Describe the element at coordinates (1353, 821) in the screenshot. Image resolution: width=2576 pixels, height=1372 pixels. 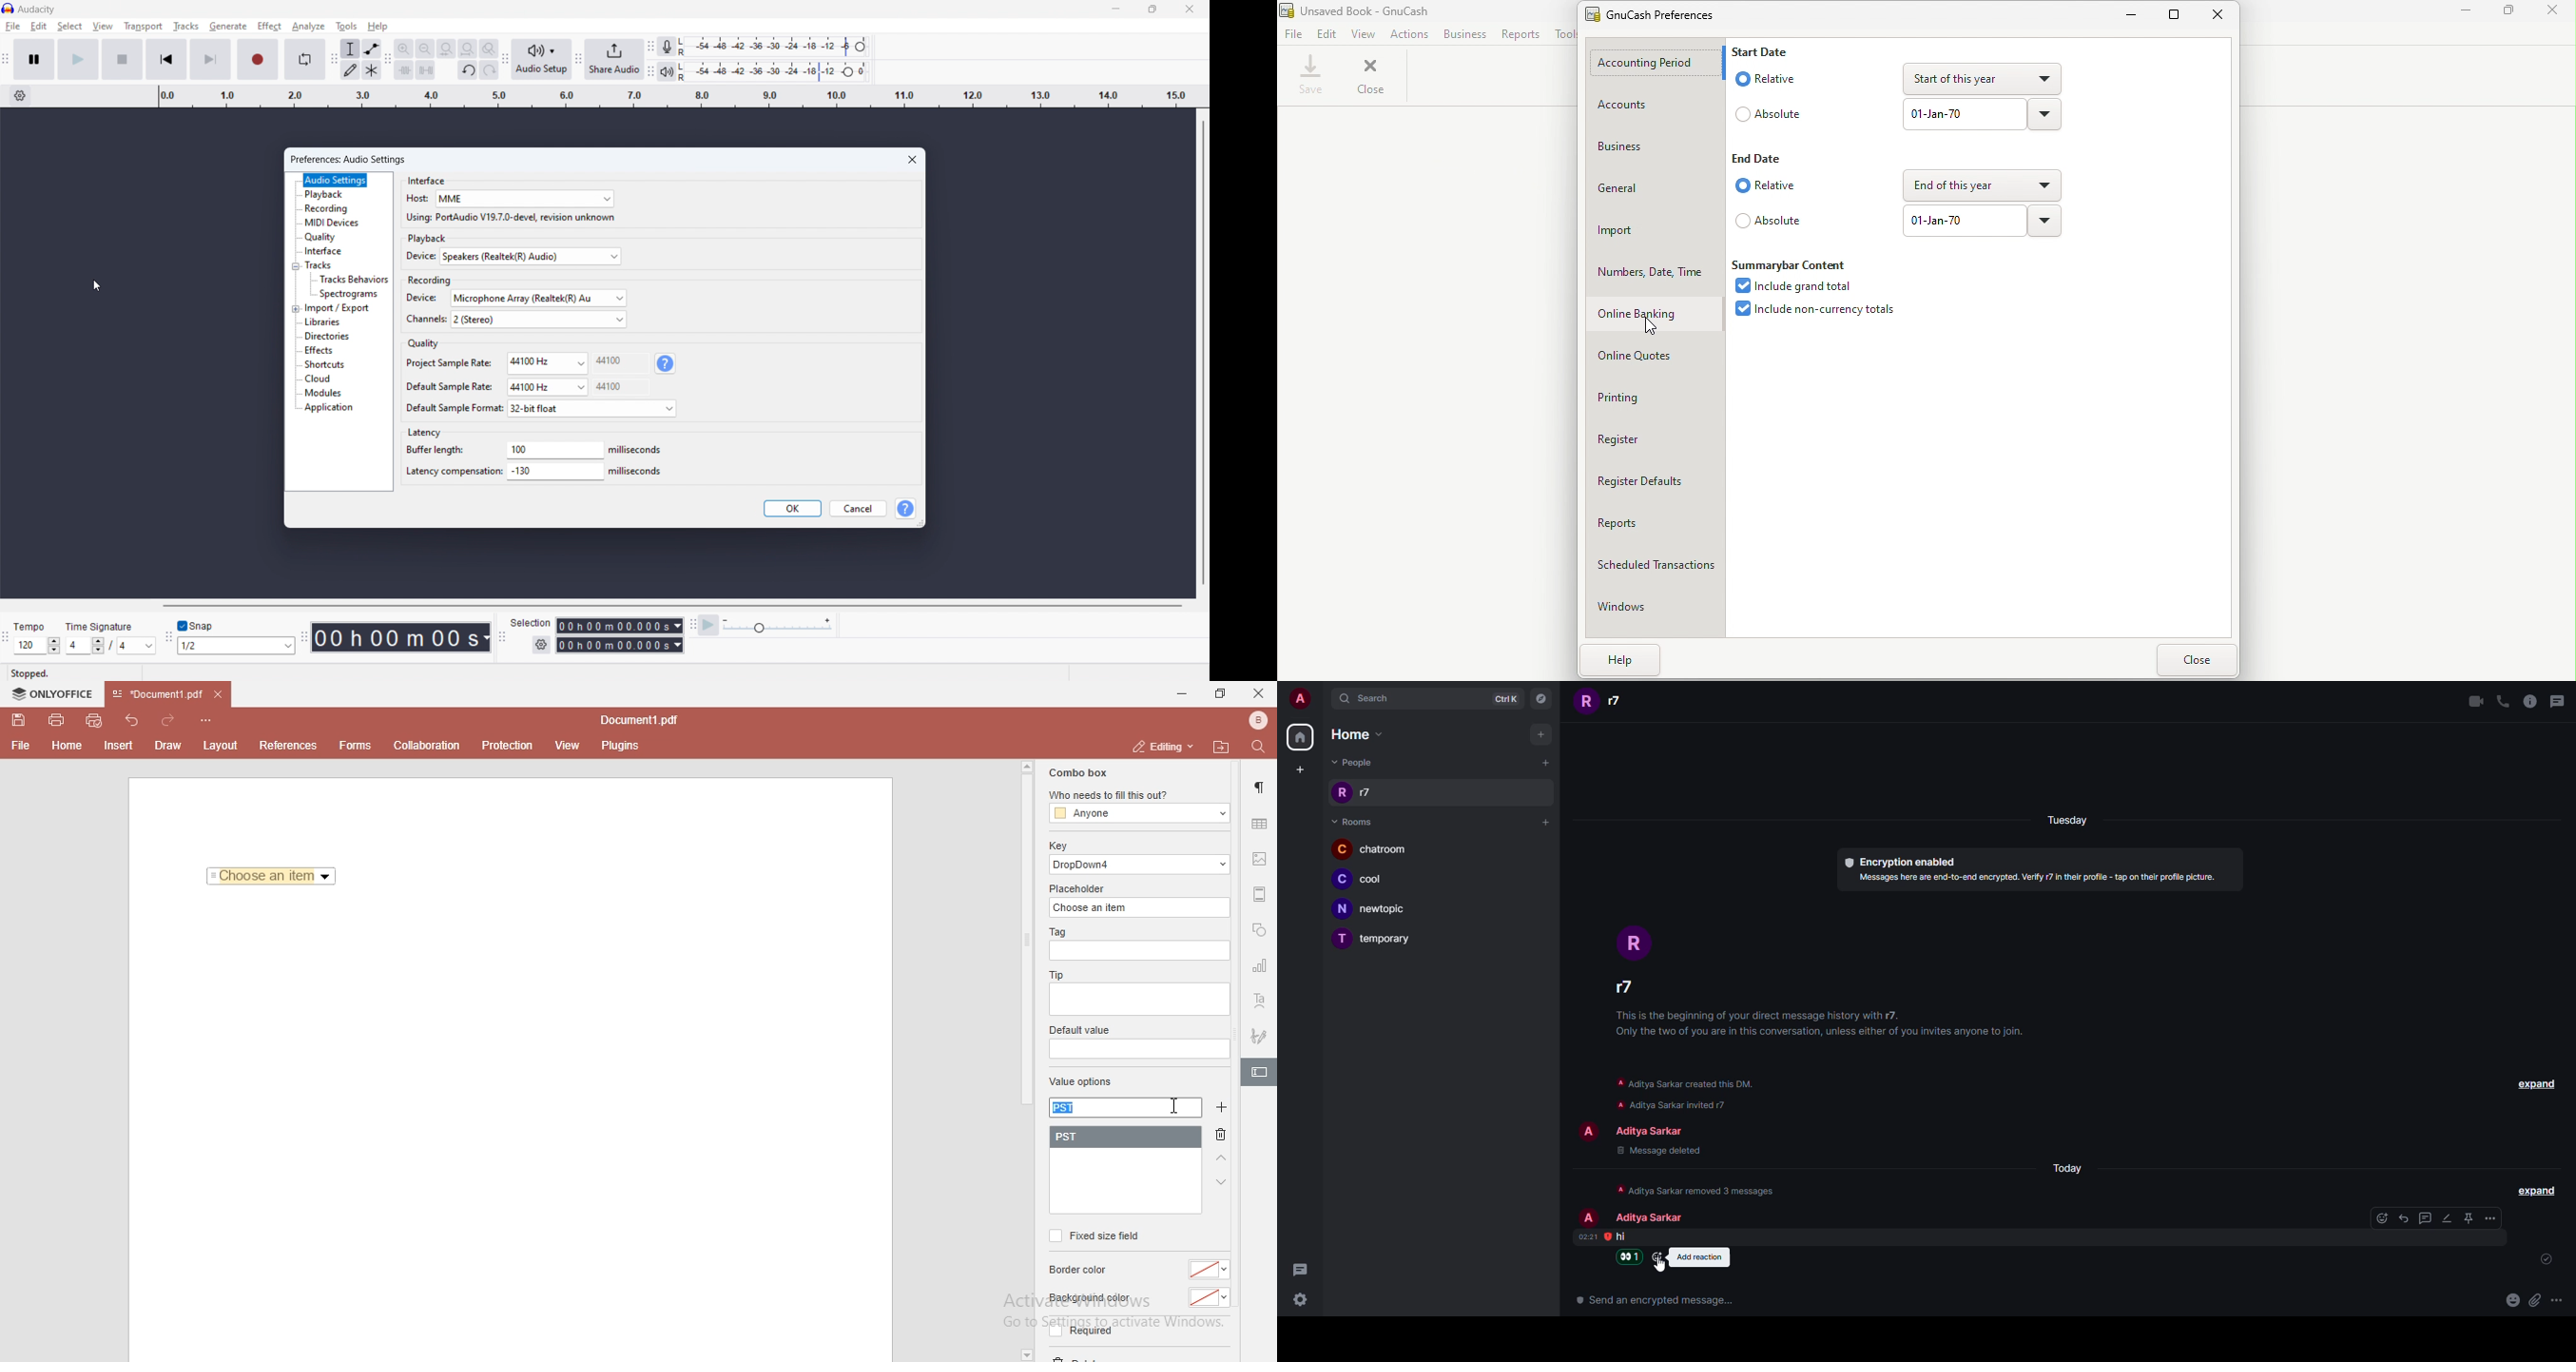
I see `room` at that location.